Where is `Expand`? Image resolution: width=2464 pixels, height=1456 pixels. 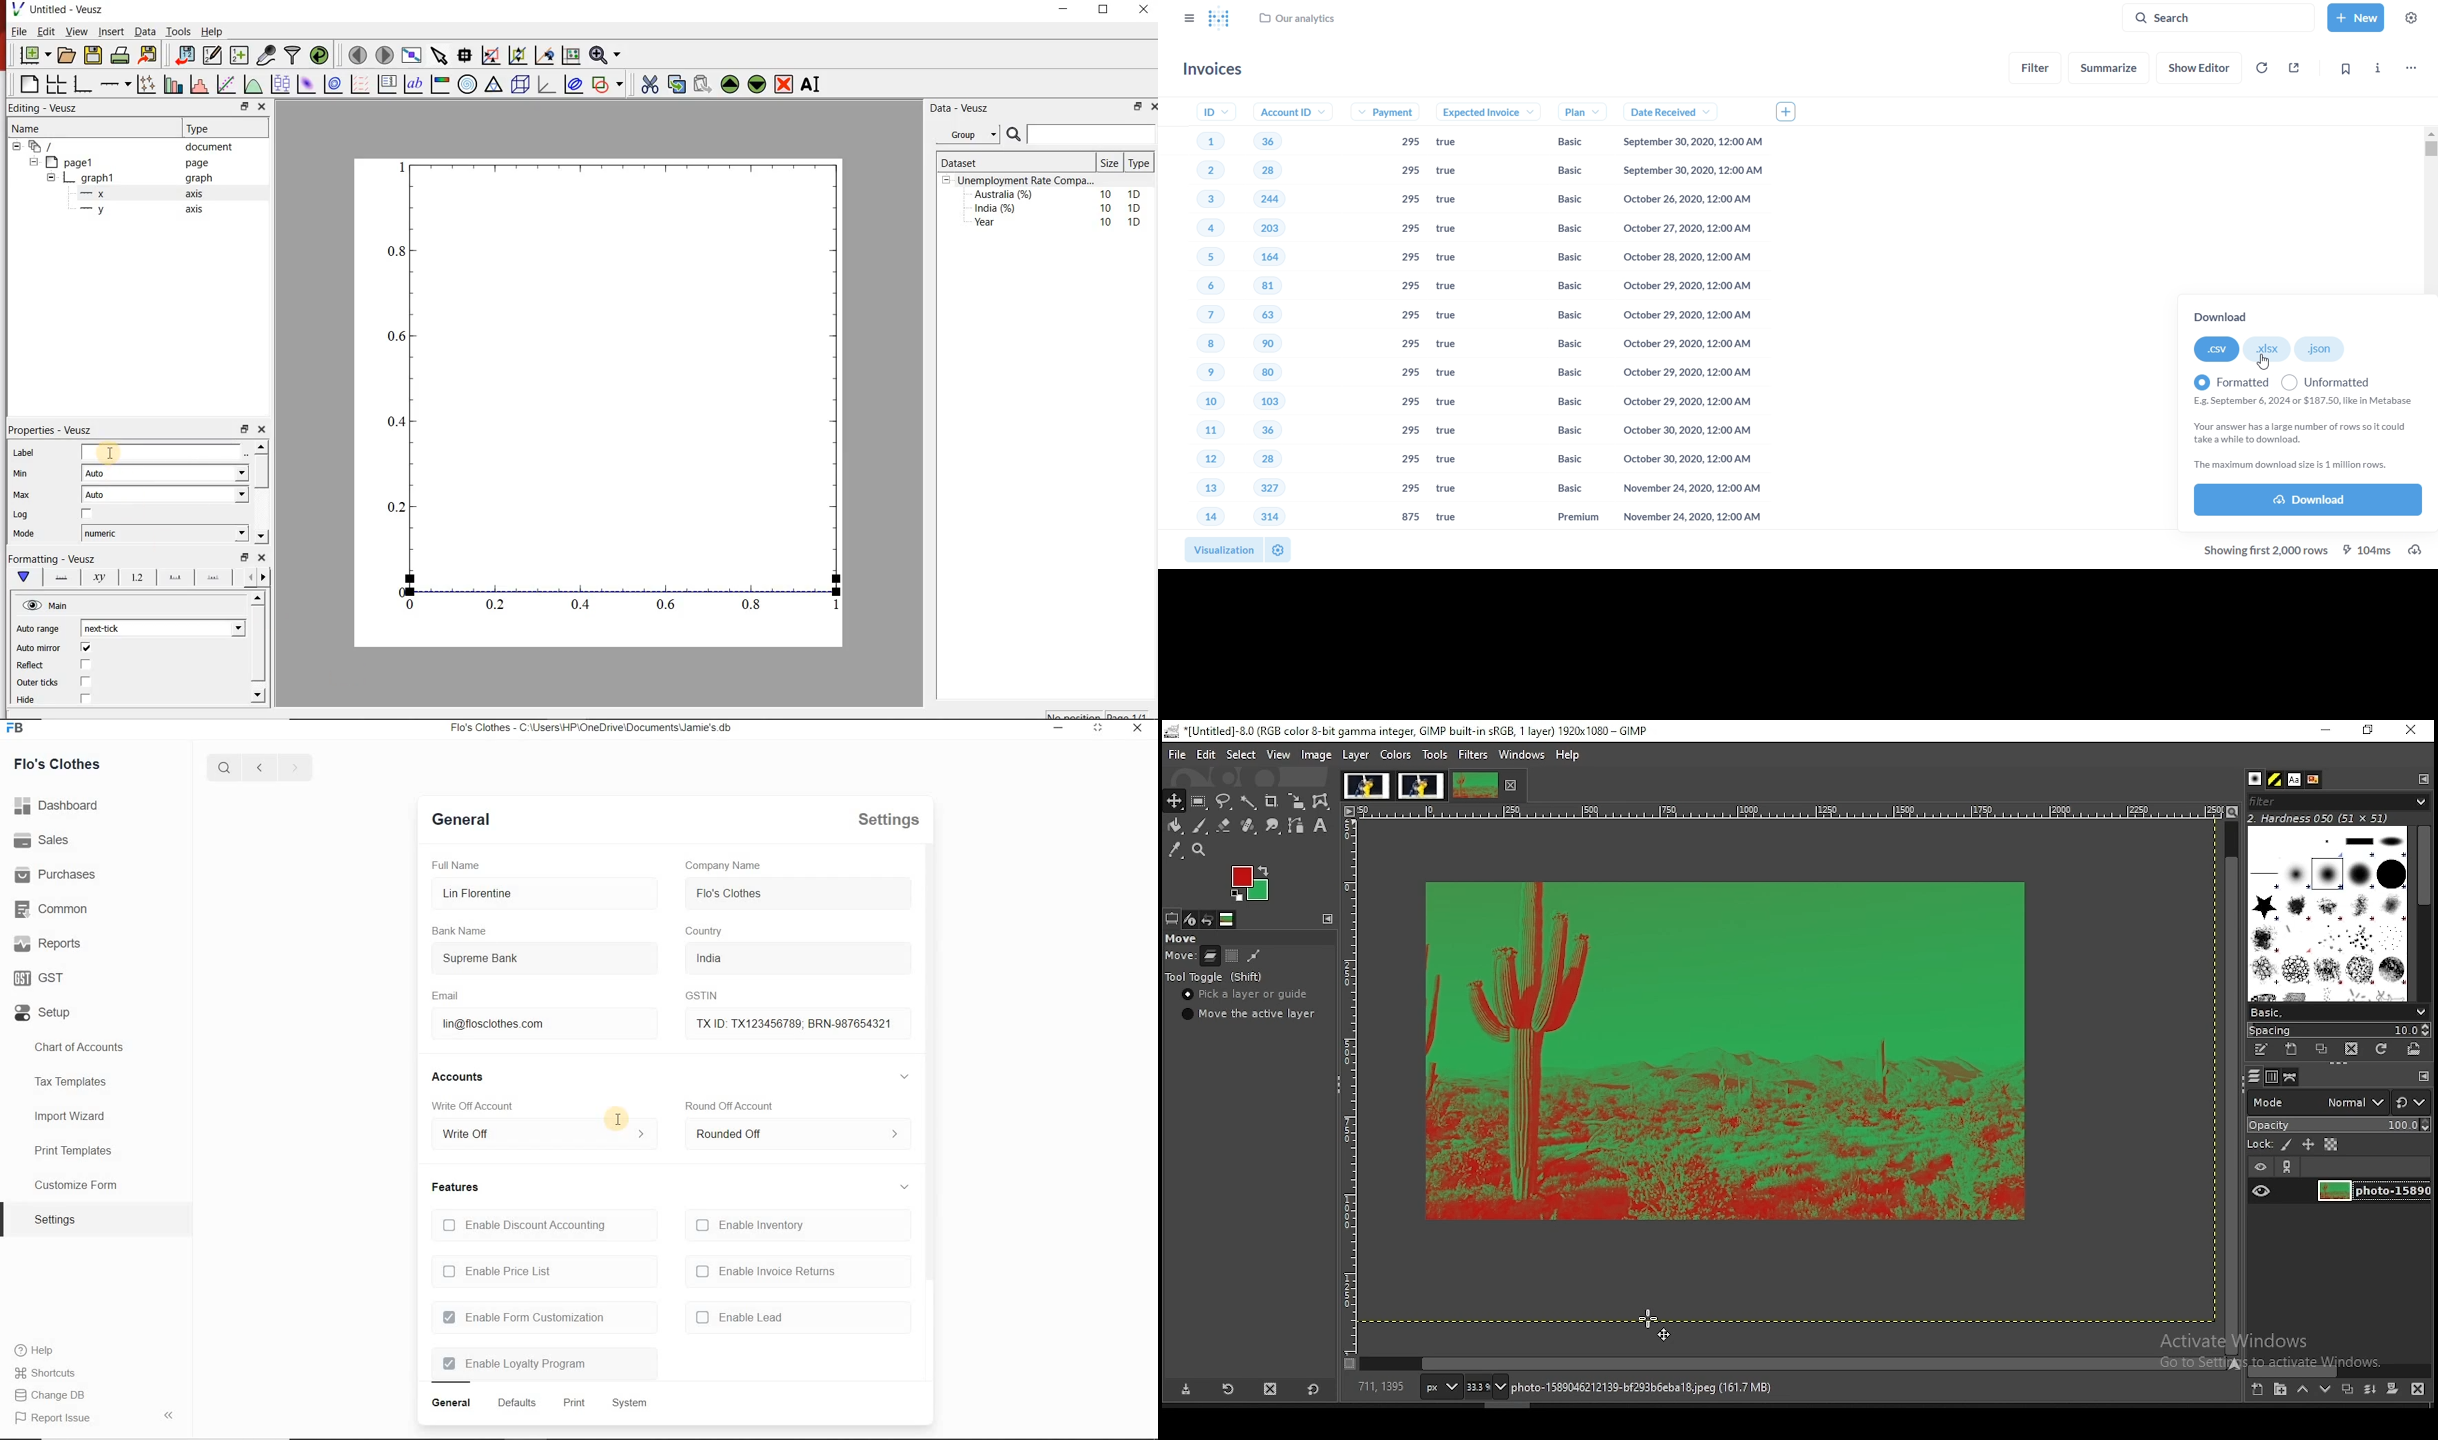
Expand is located at coordinates (907, 1075).